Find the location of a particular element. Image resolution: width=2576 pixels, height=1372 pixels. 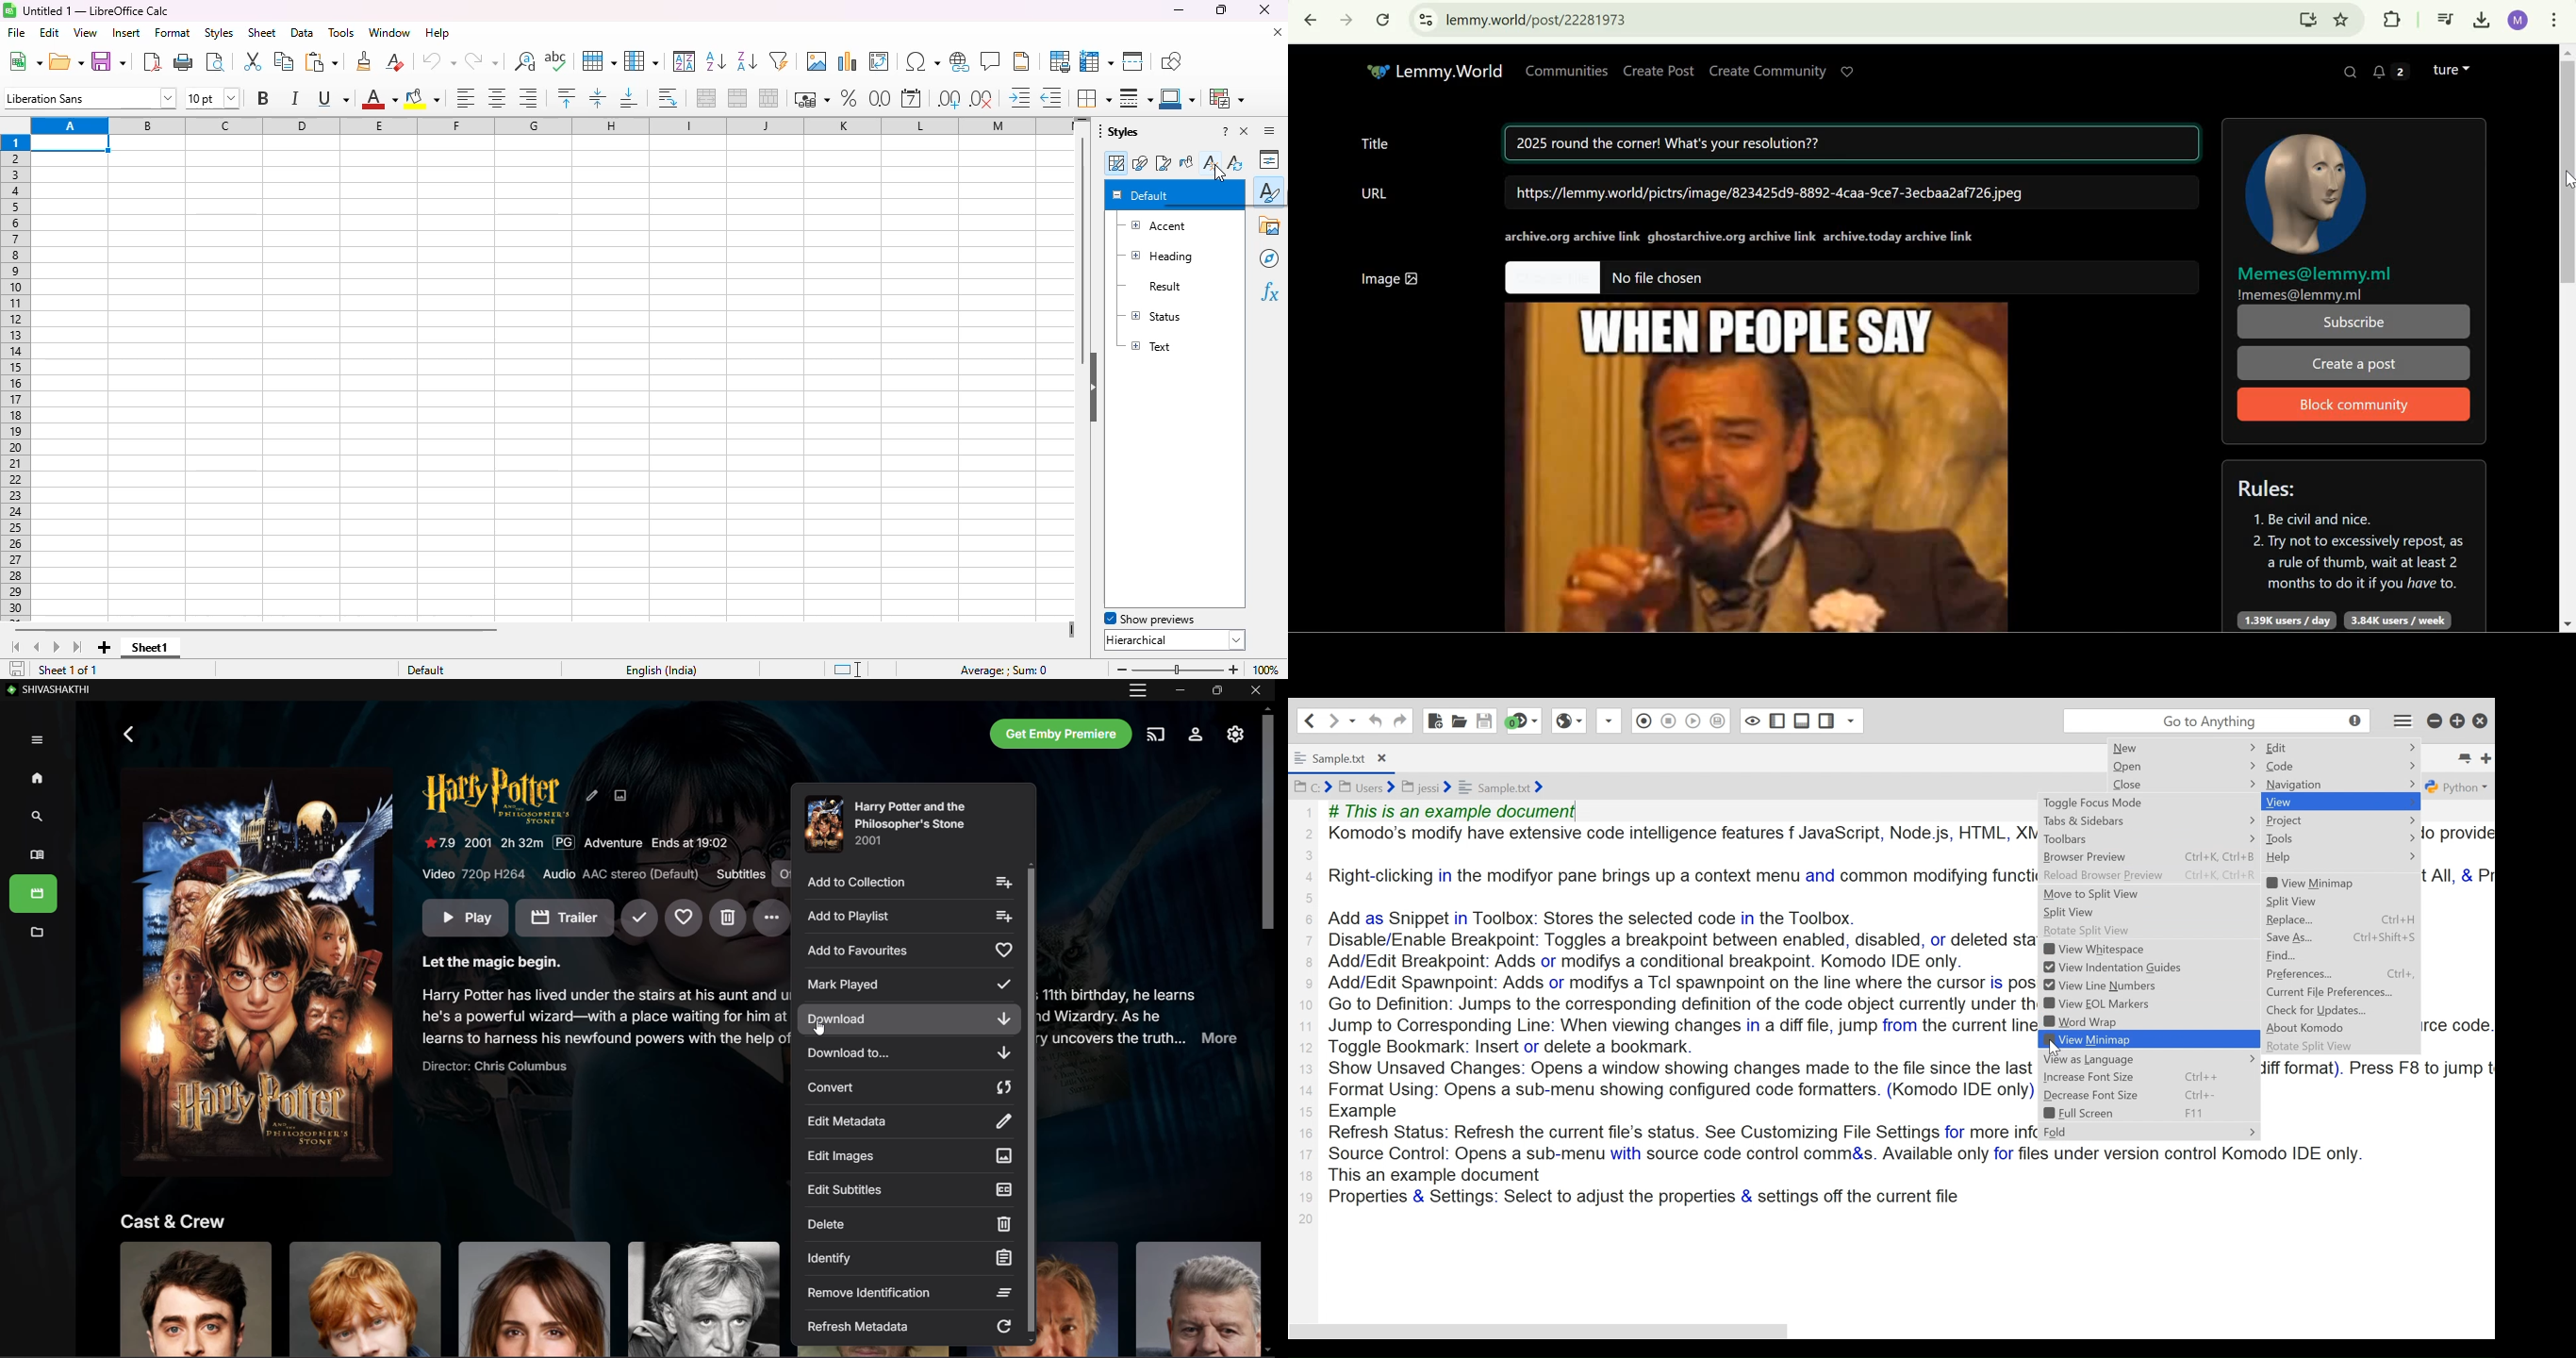

find and replace is located at coordinates (525, 61).